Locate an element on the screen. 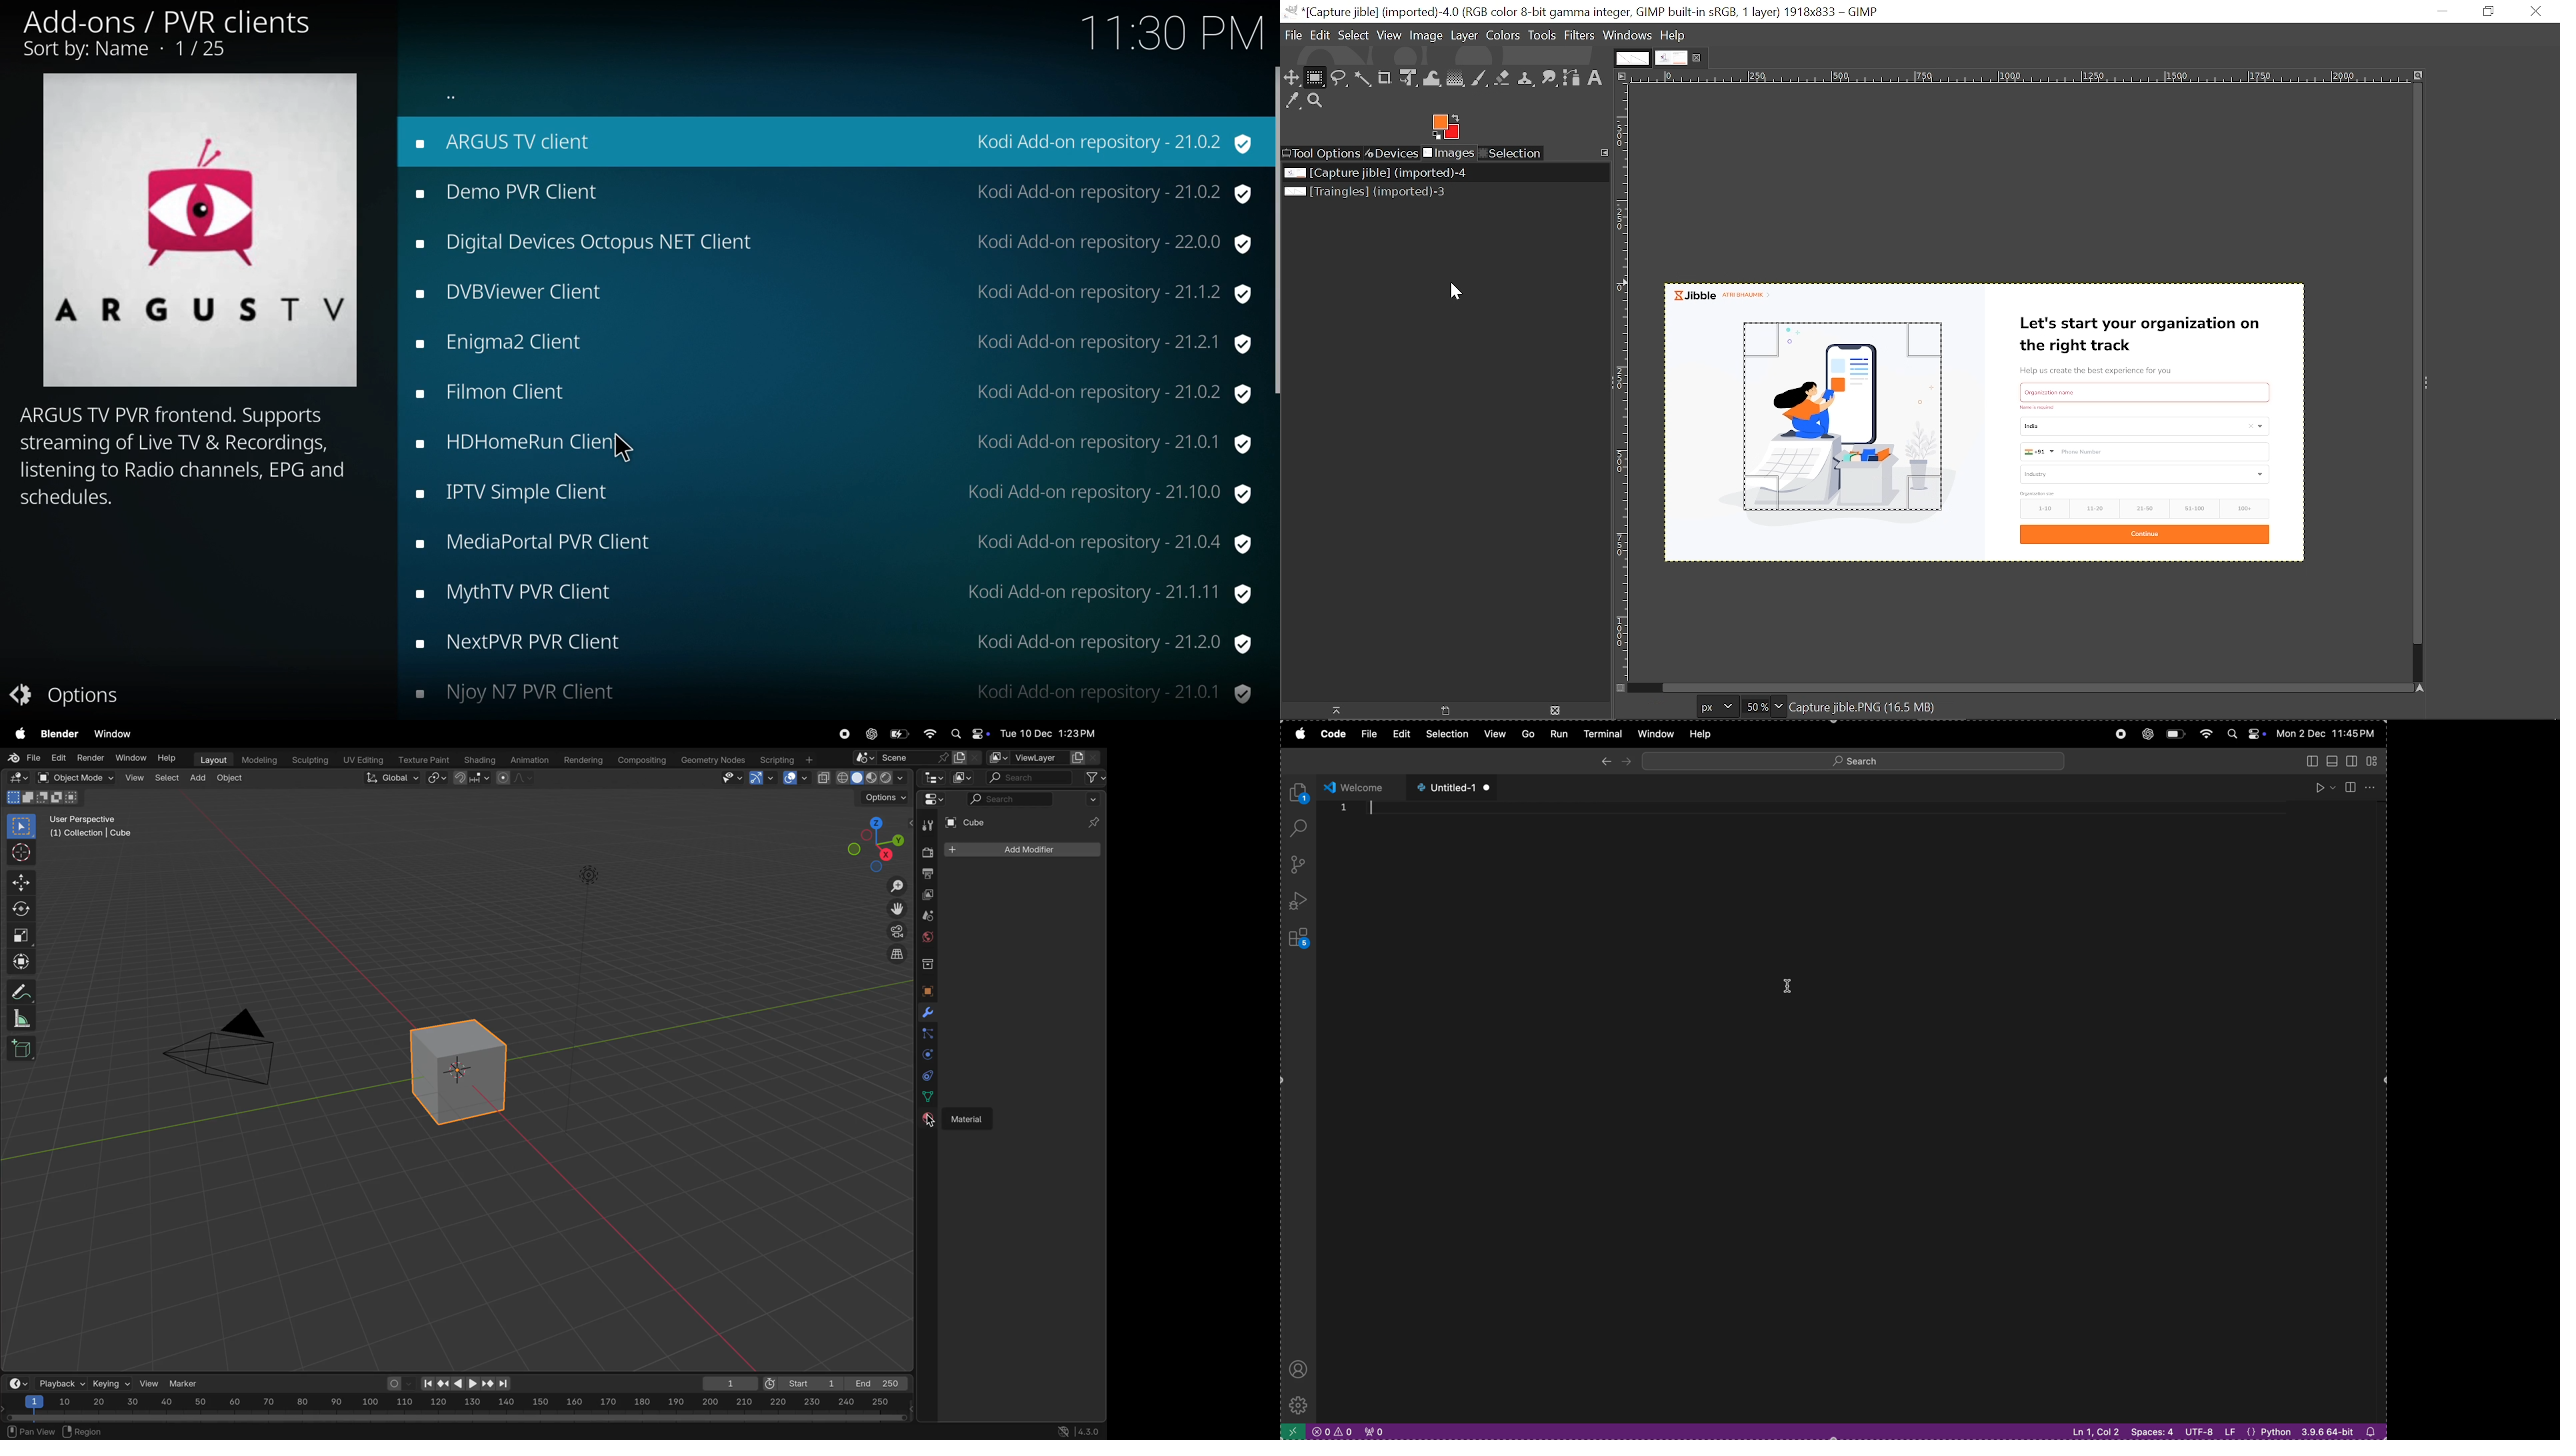 The height and width of the screenshot is (1456, 2576). Cursor is located at coordinates (1790, 987).